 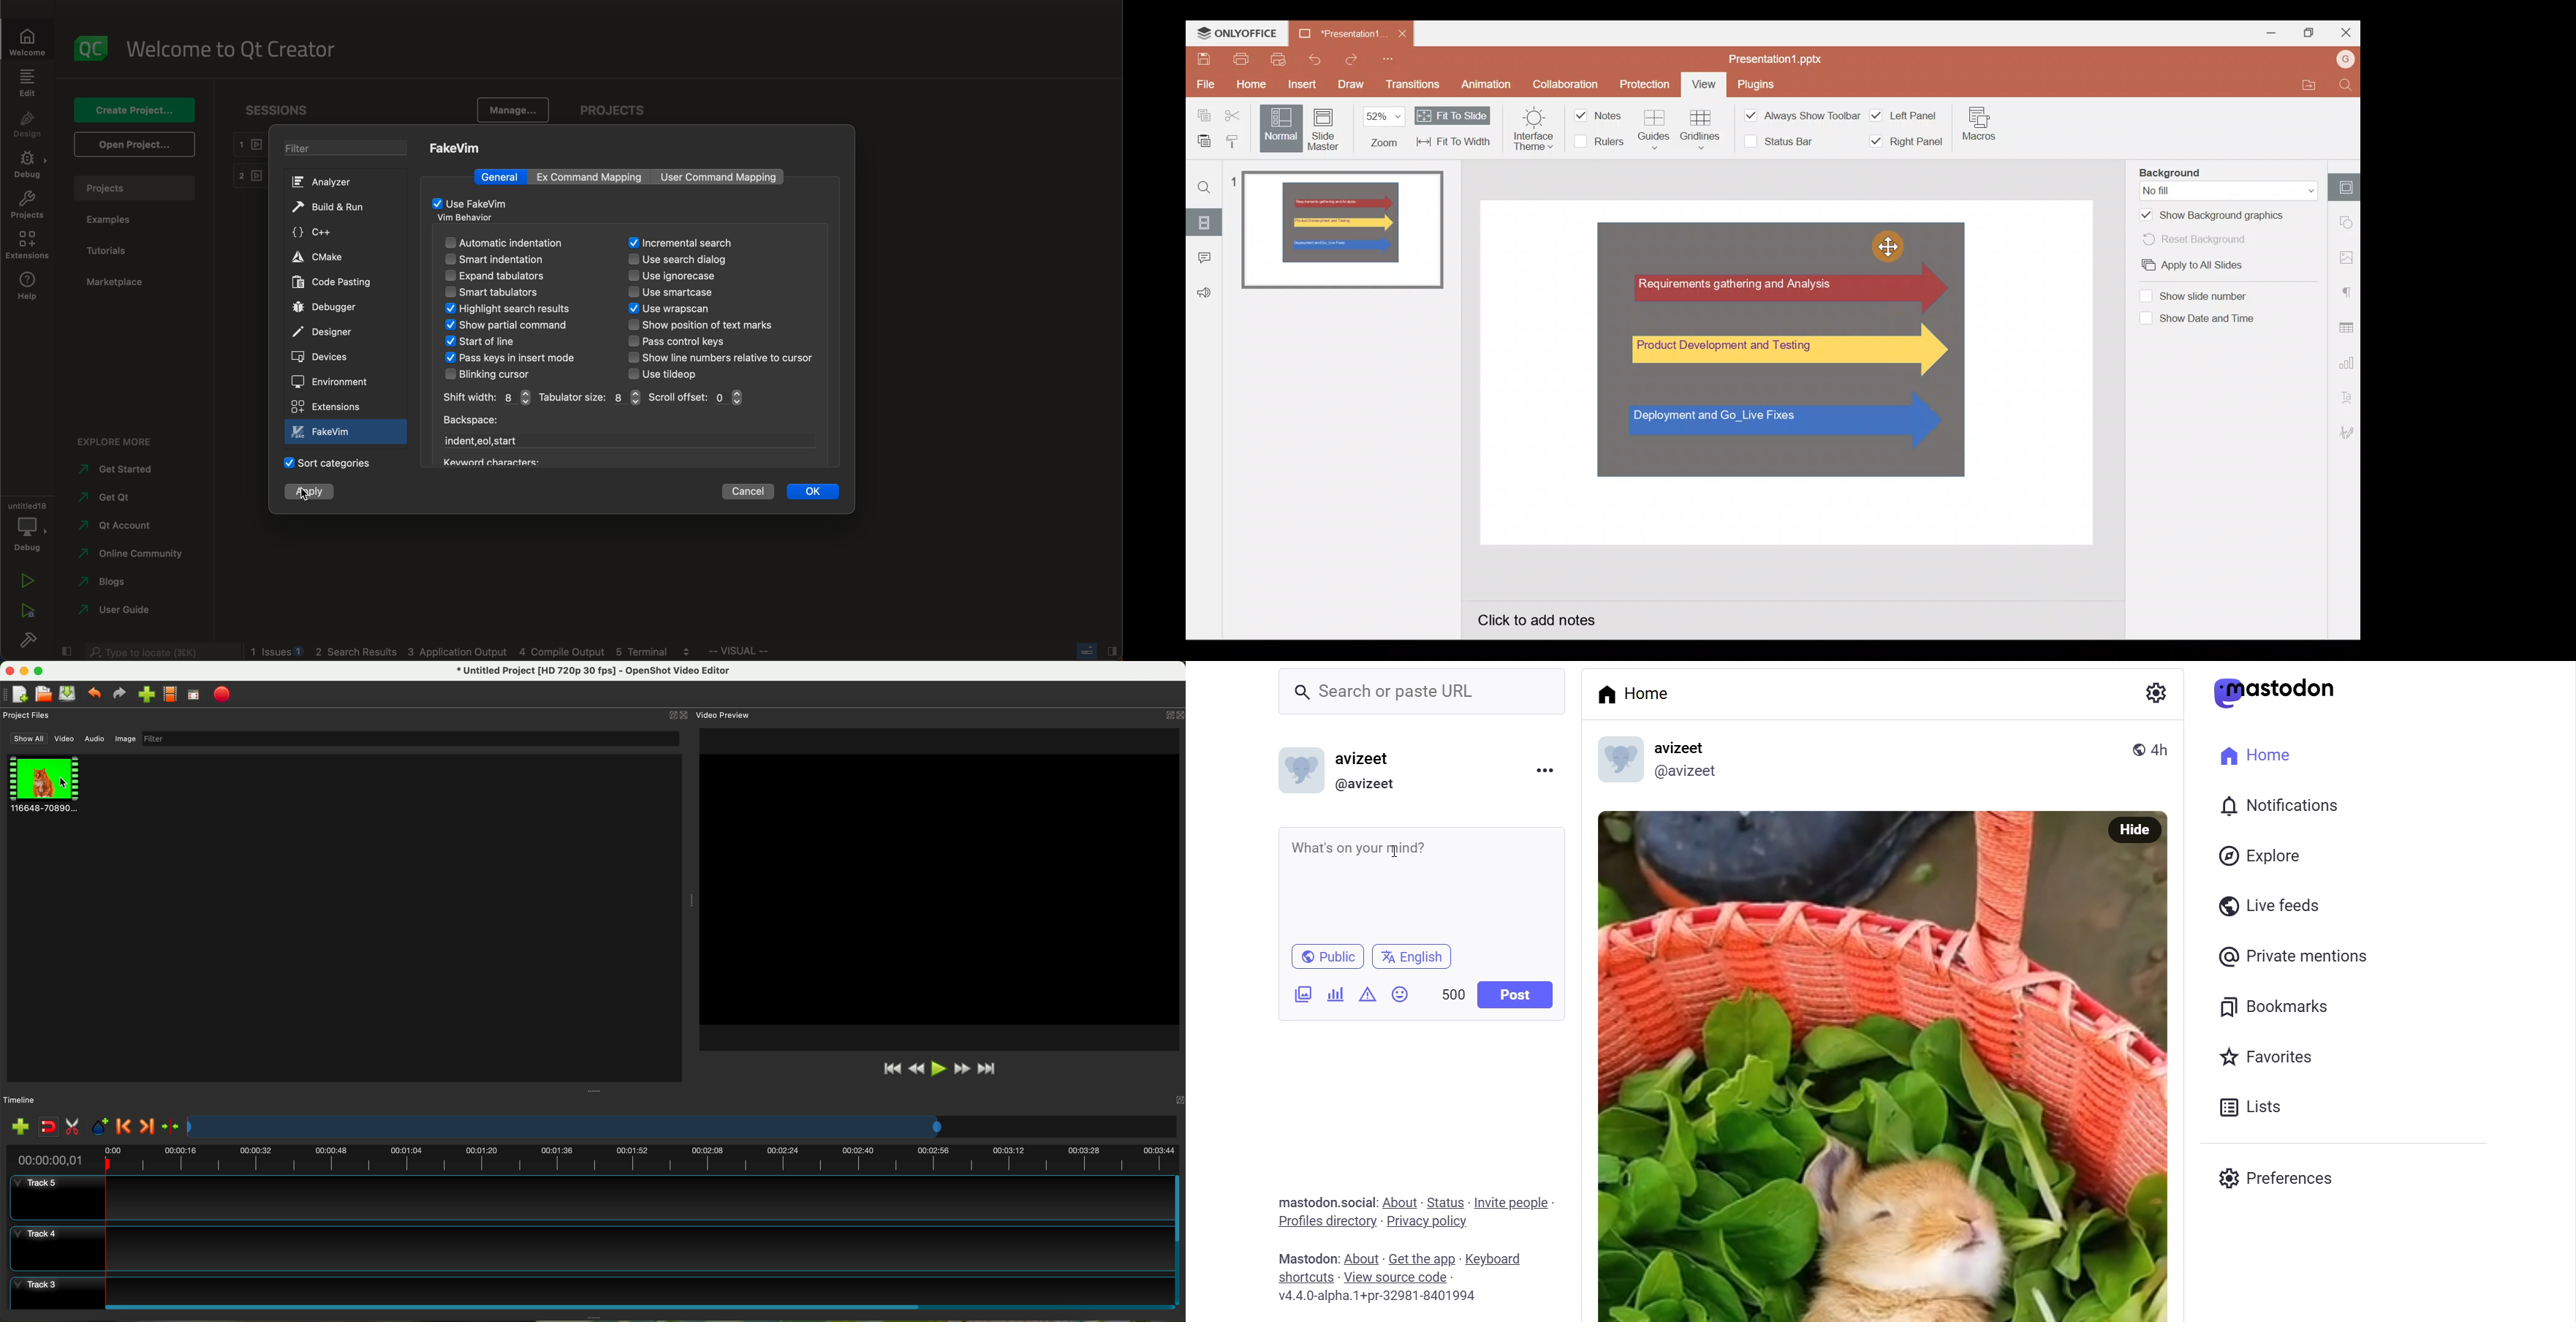 I want to click on Live Feeds, so click(x=2269, y=905).